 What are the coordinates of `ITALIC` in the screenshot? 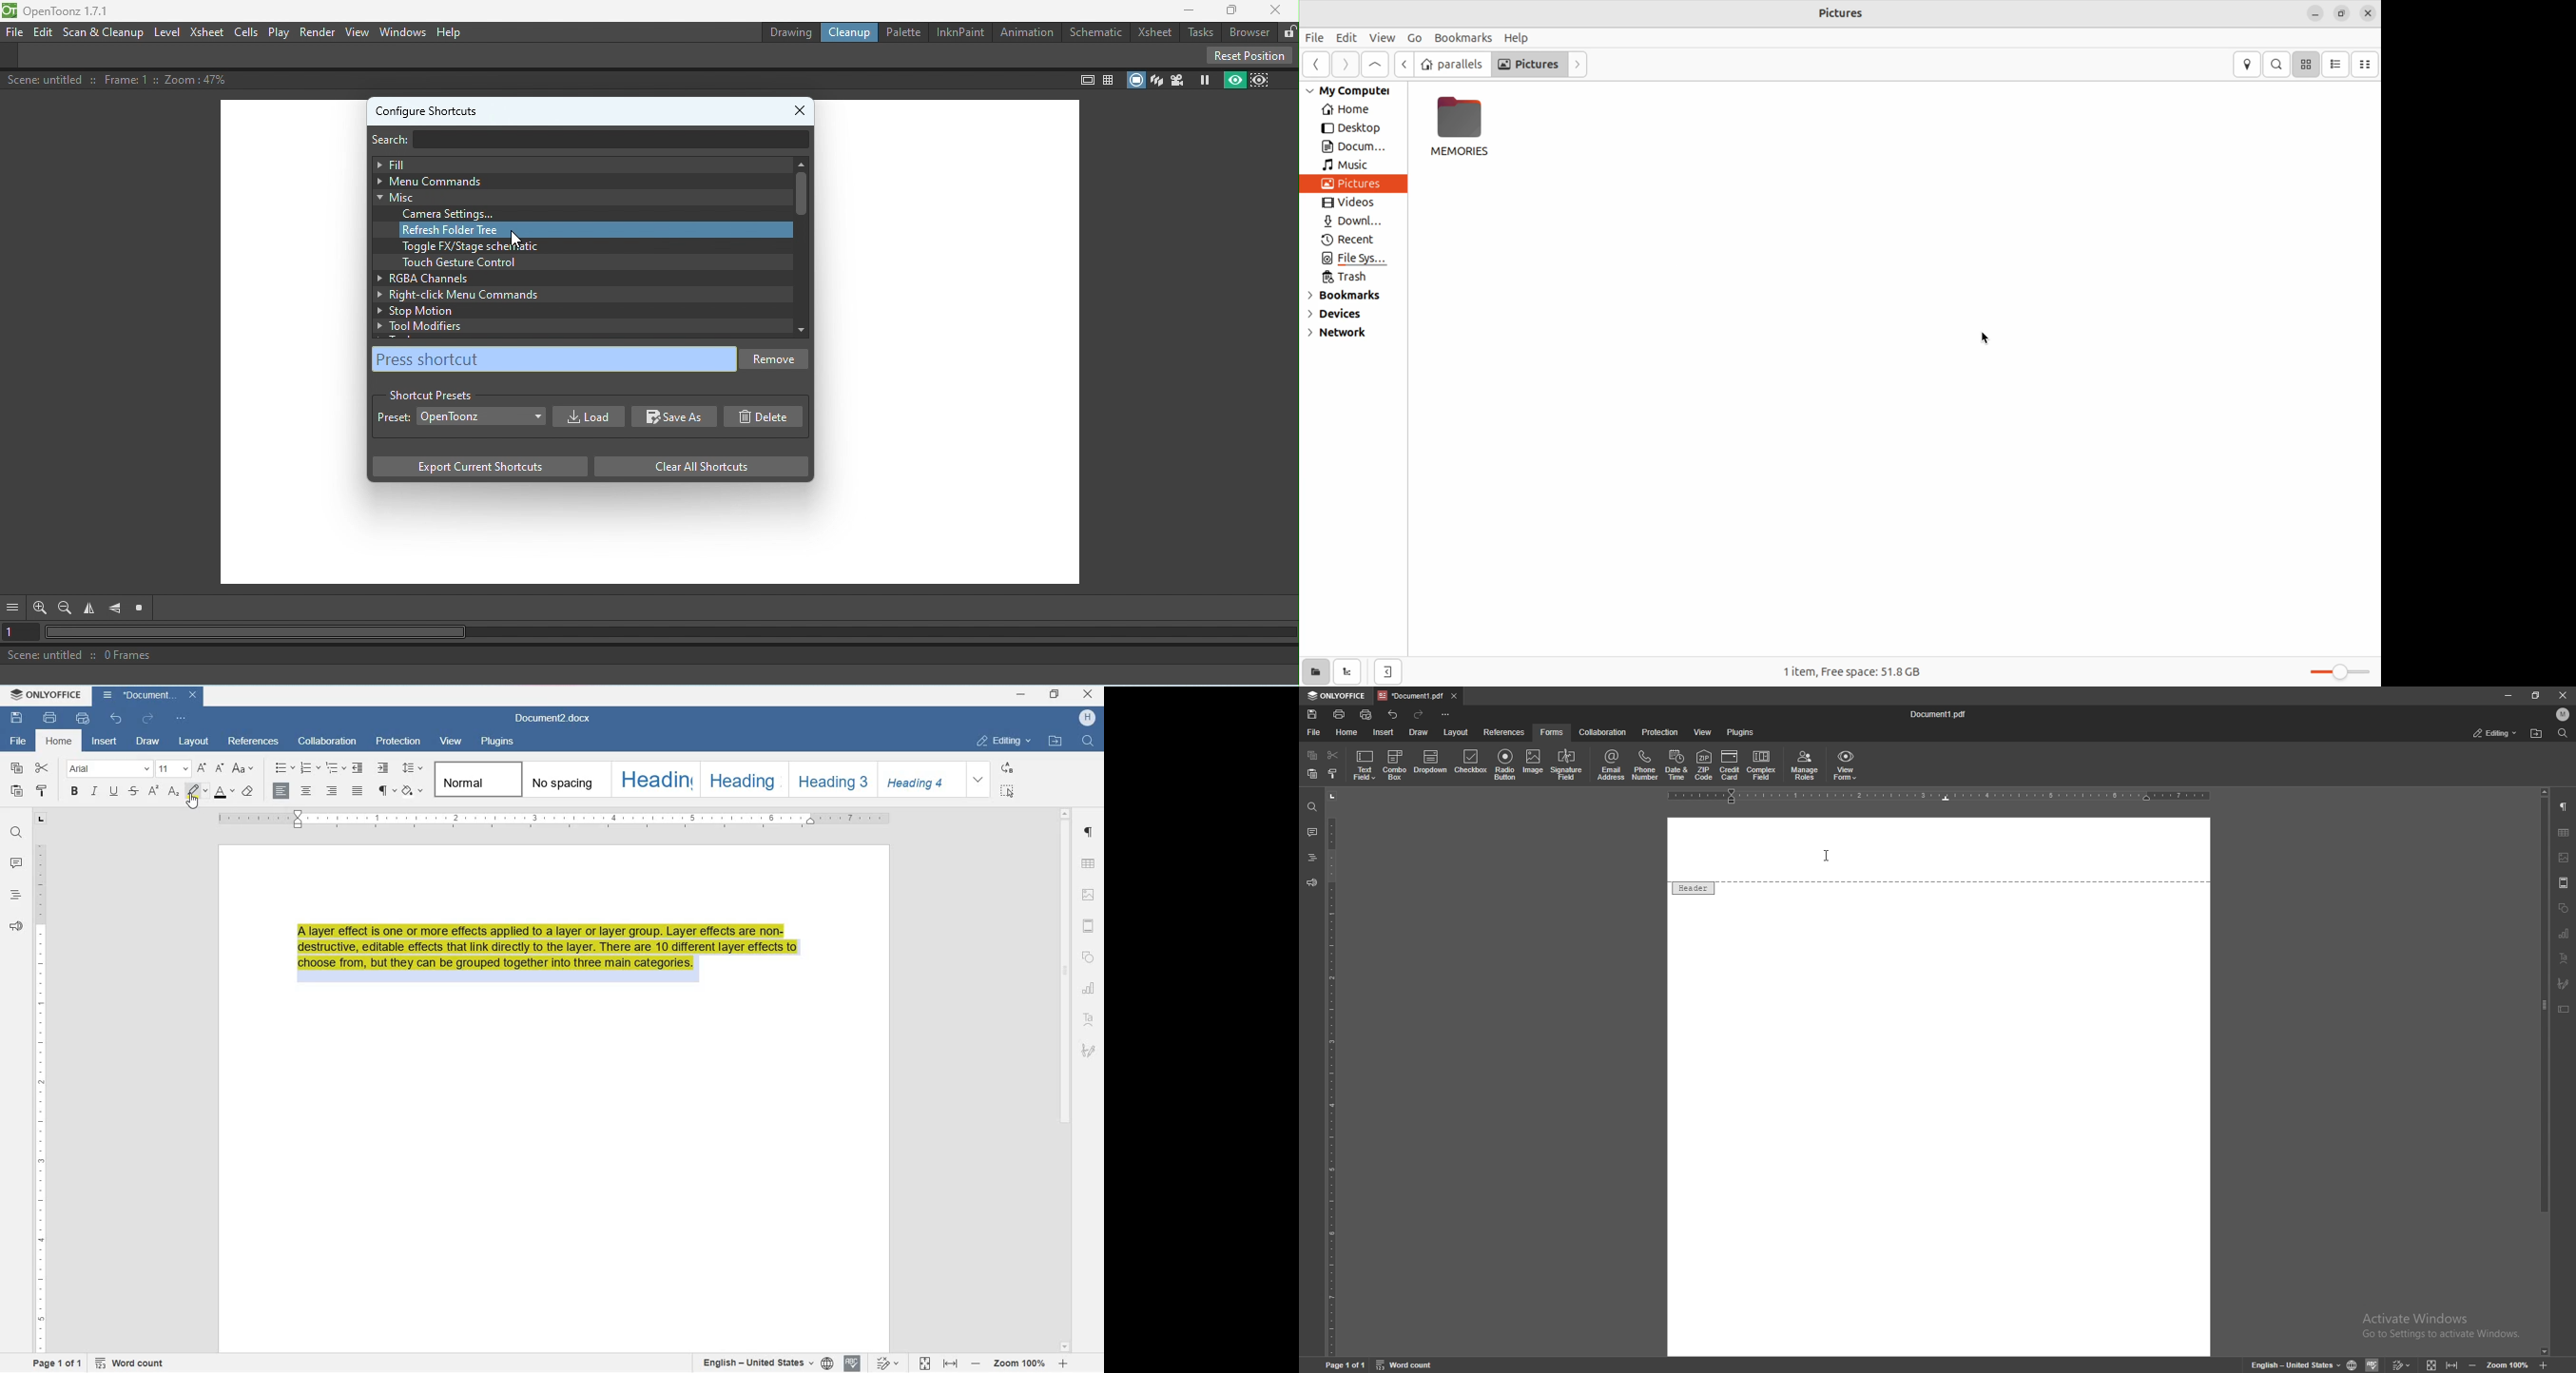 It's located at (94, 791).